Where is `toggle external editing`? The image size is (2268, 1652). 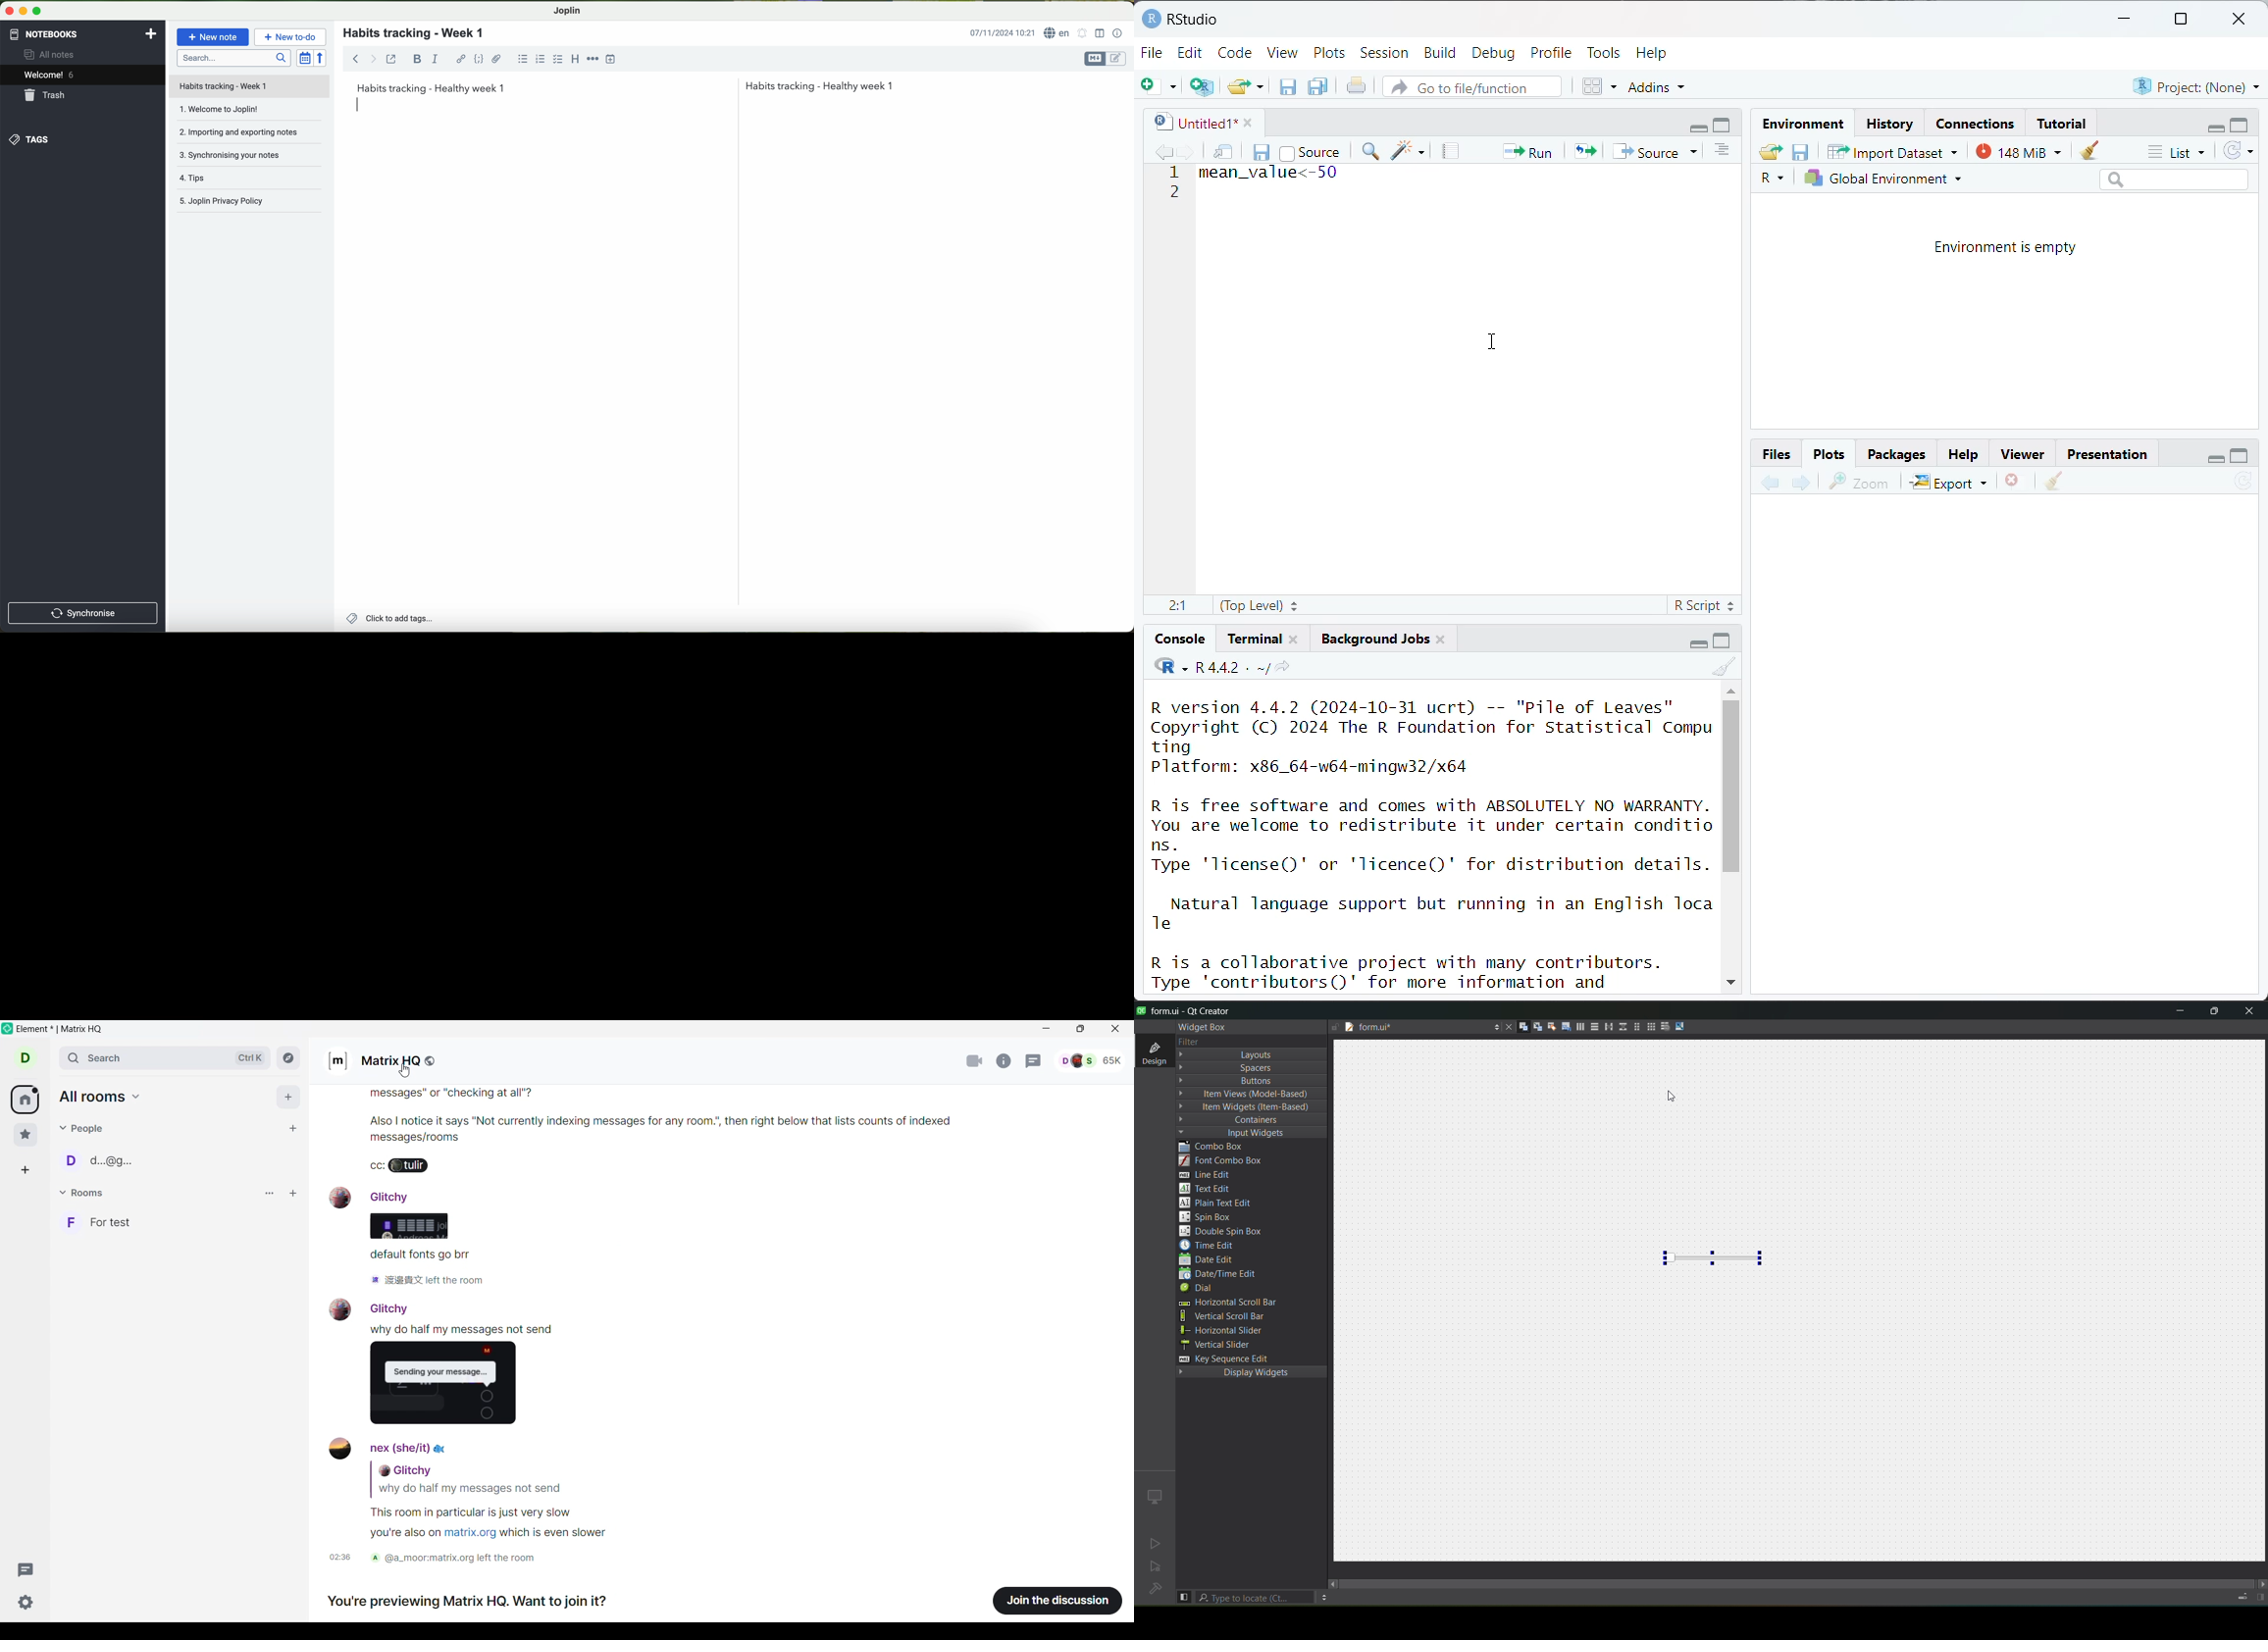
toggle external editing is located at coordinates (391, 58).